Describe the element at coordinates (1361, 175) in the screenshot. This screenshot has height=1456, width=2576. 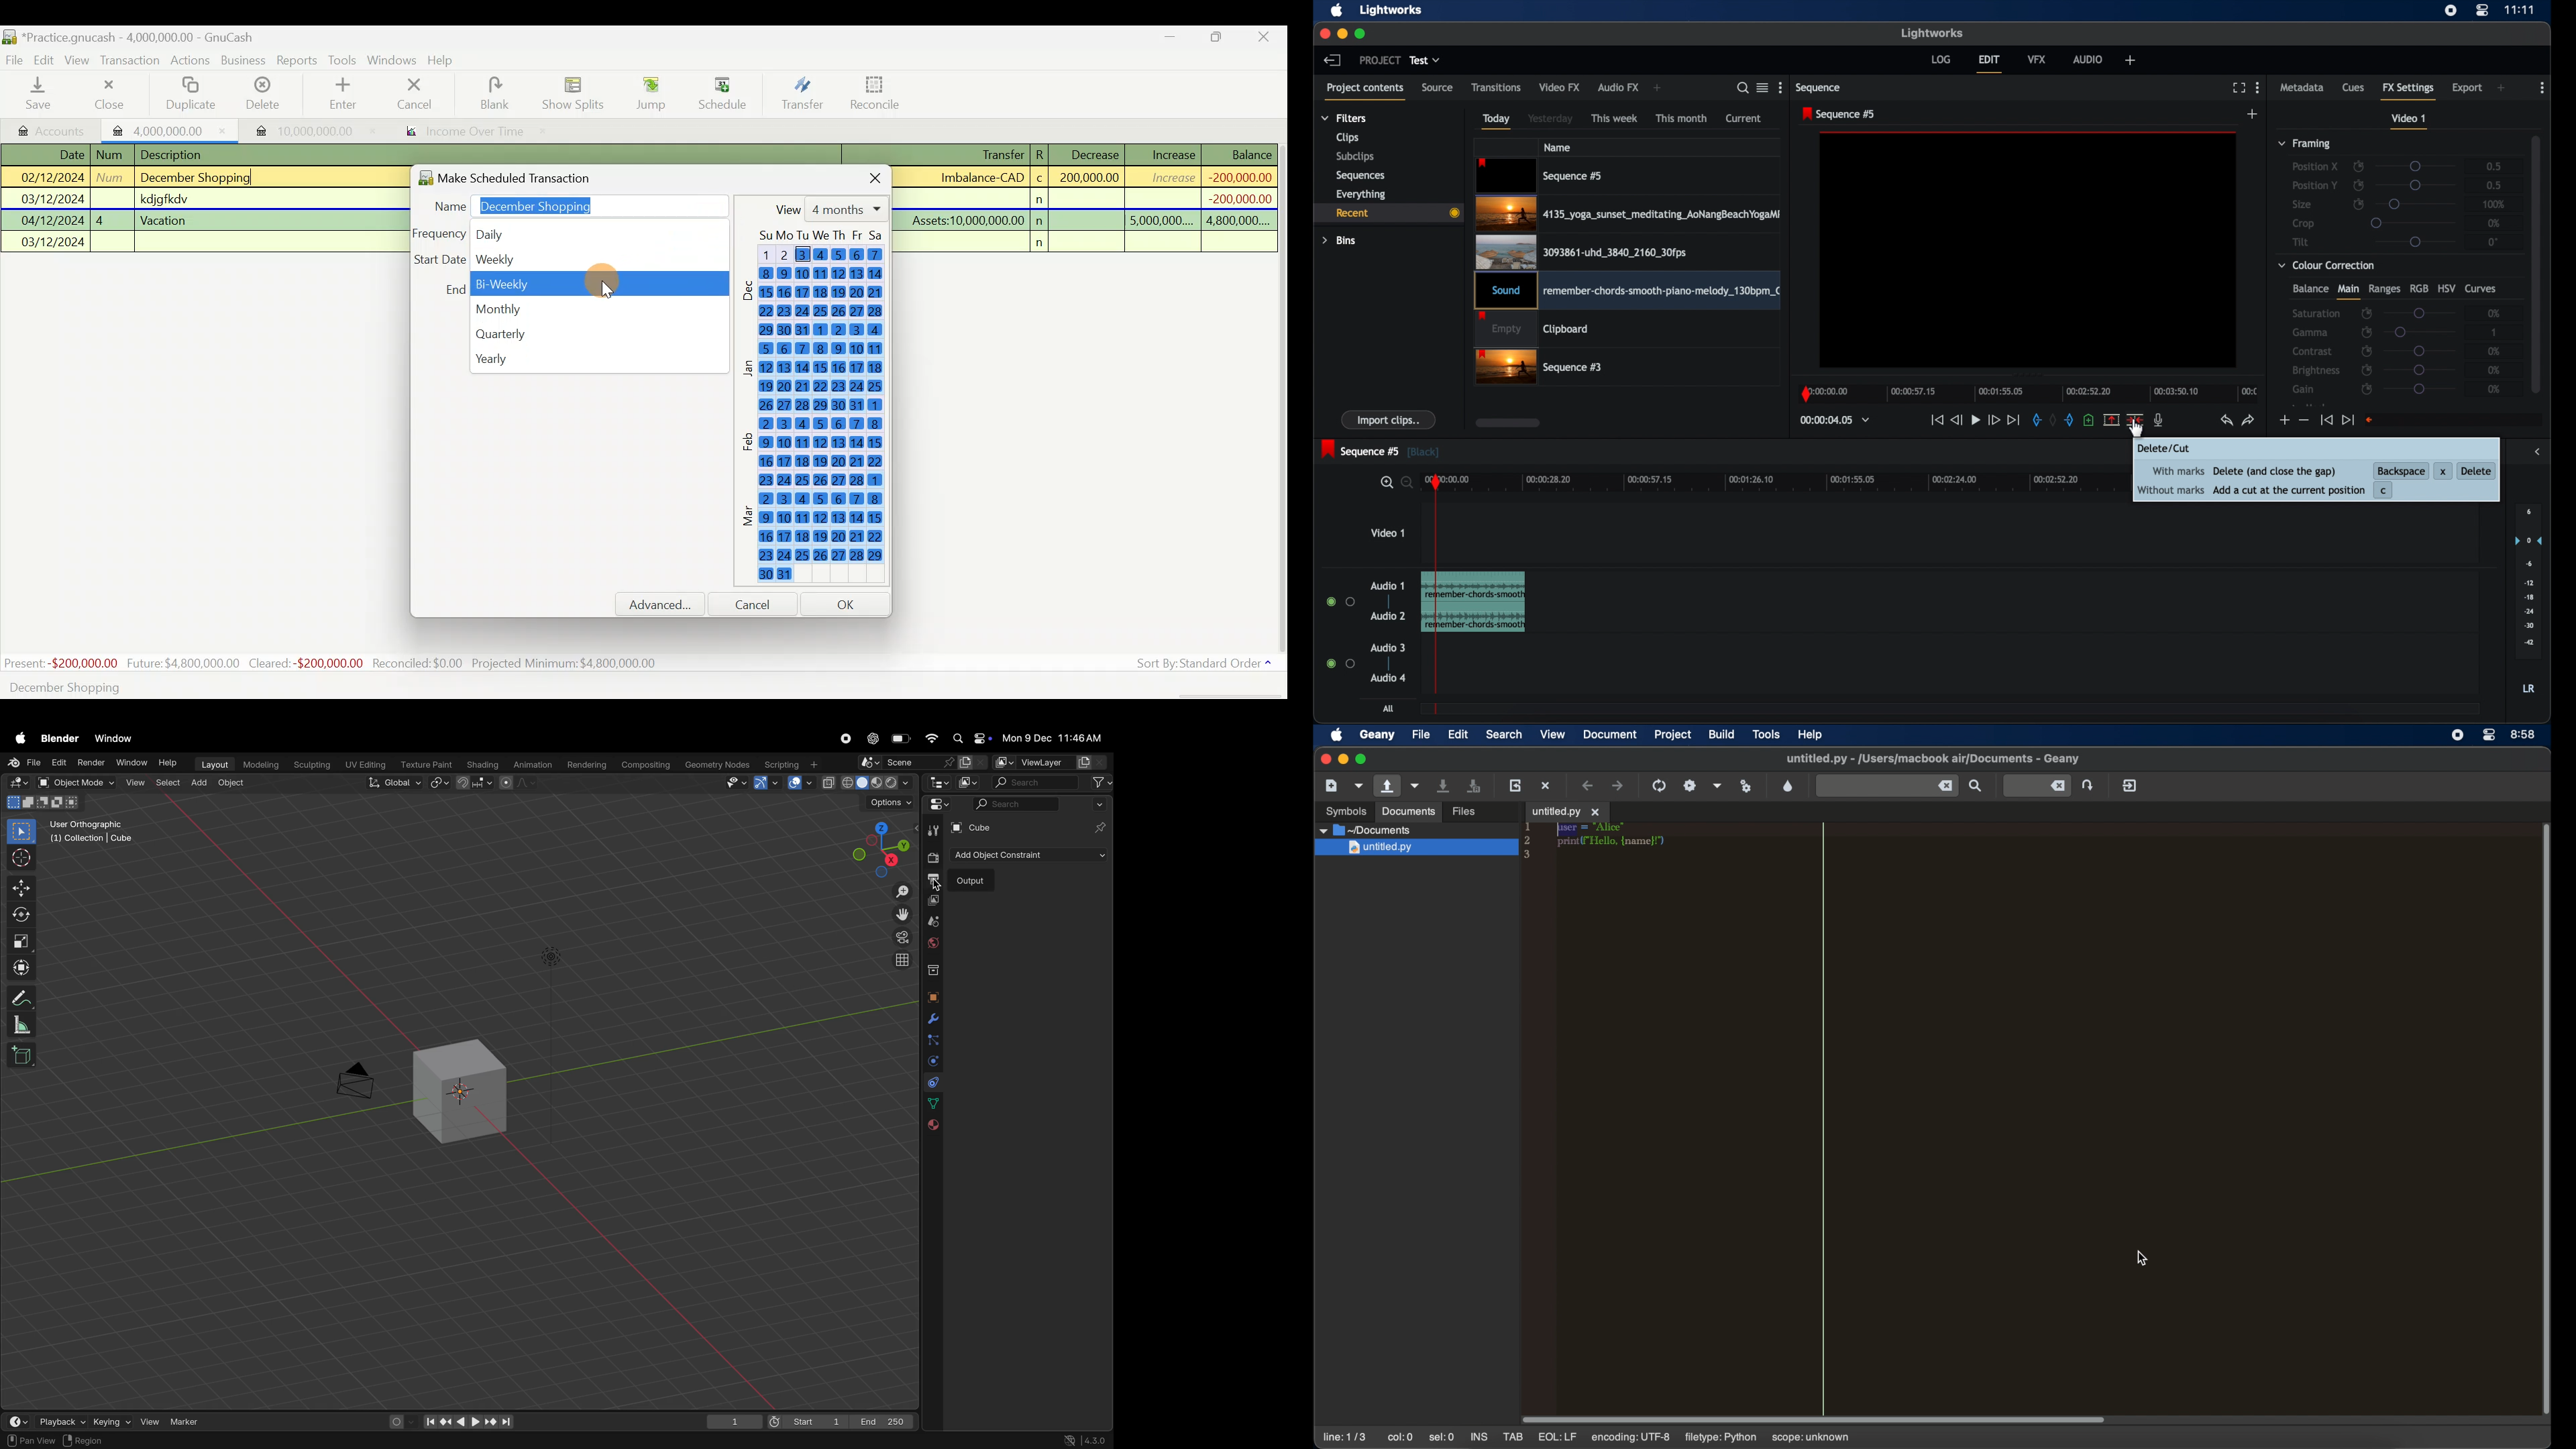
I see `sequences` at that location.